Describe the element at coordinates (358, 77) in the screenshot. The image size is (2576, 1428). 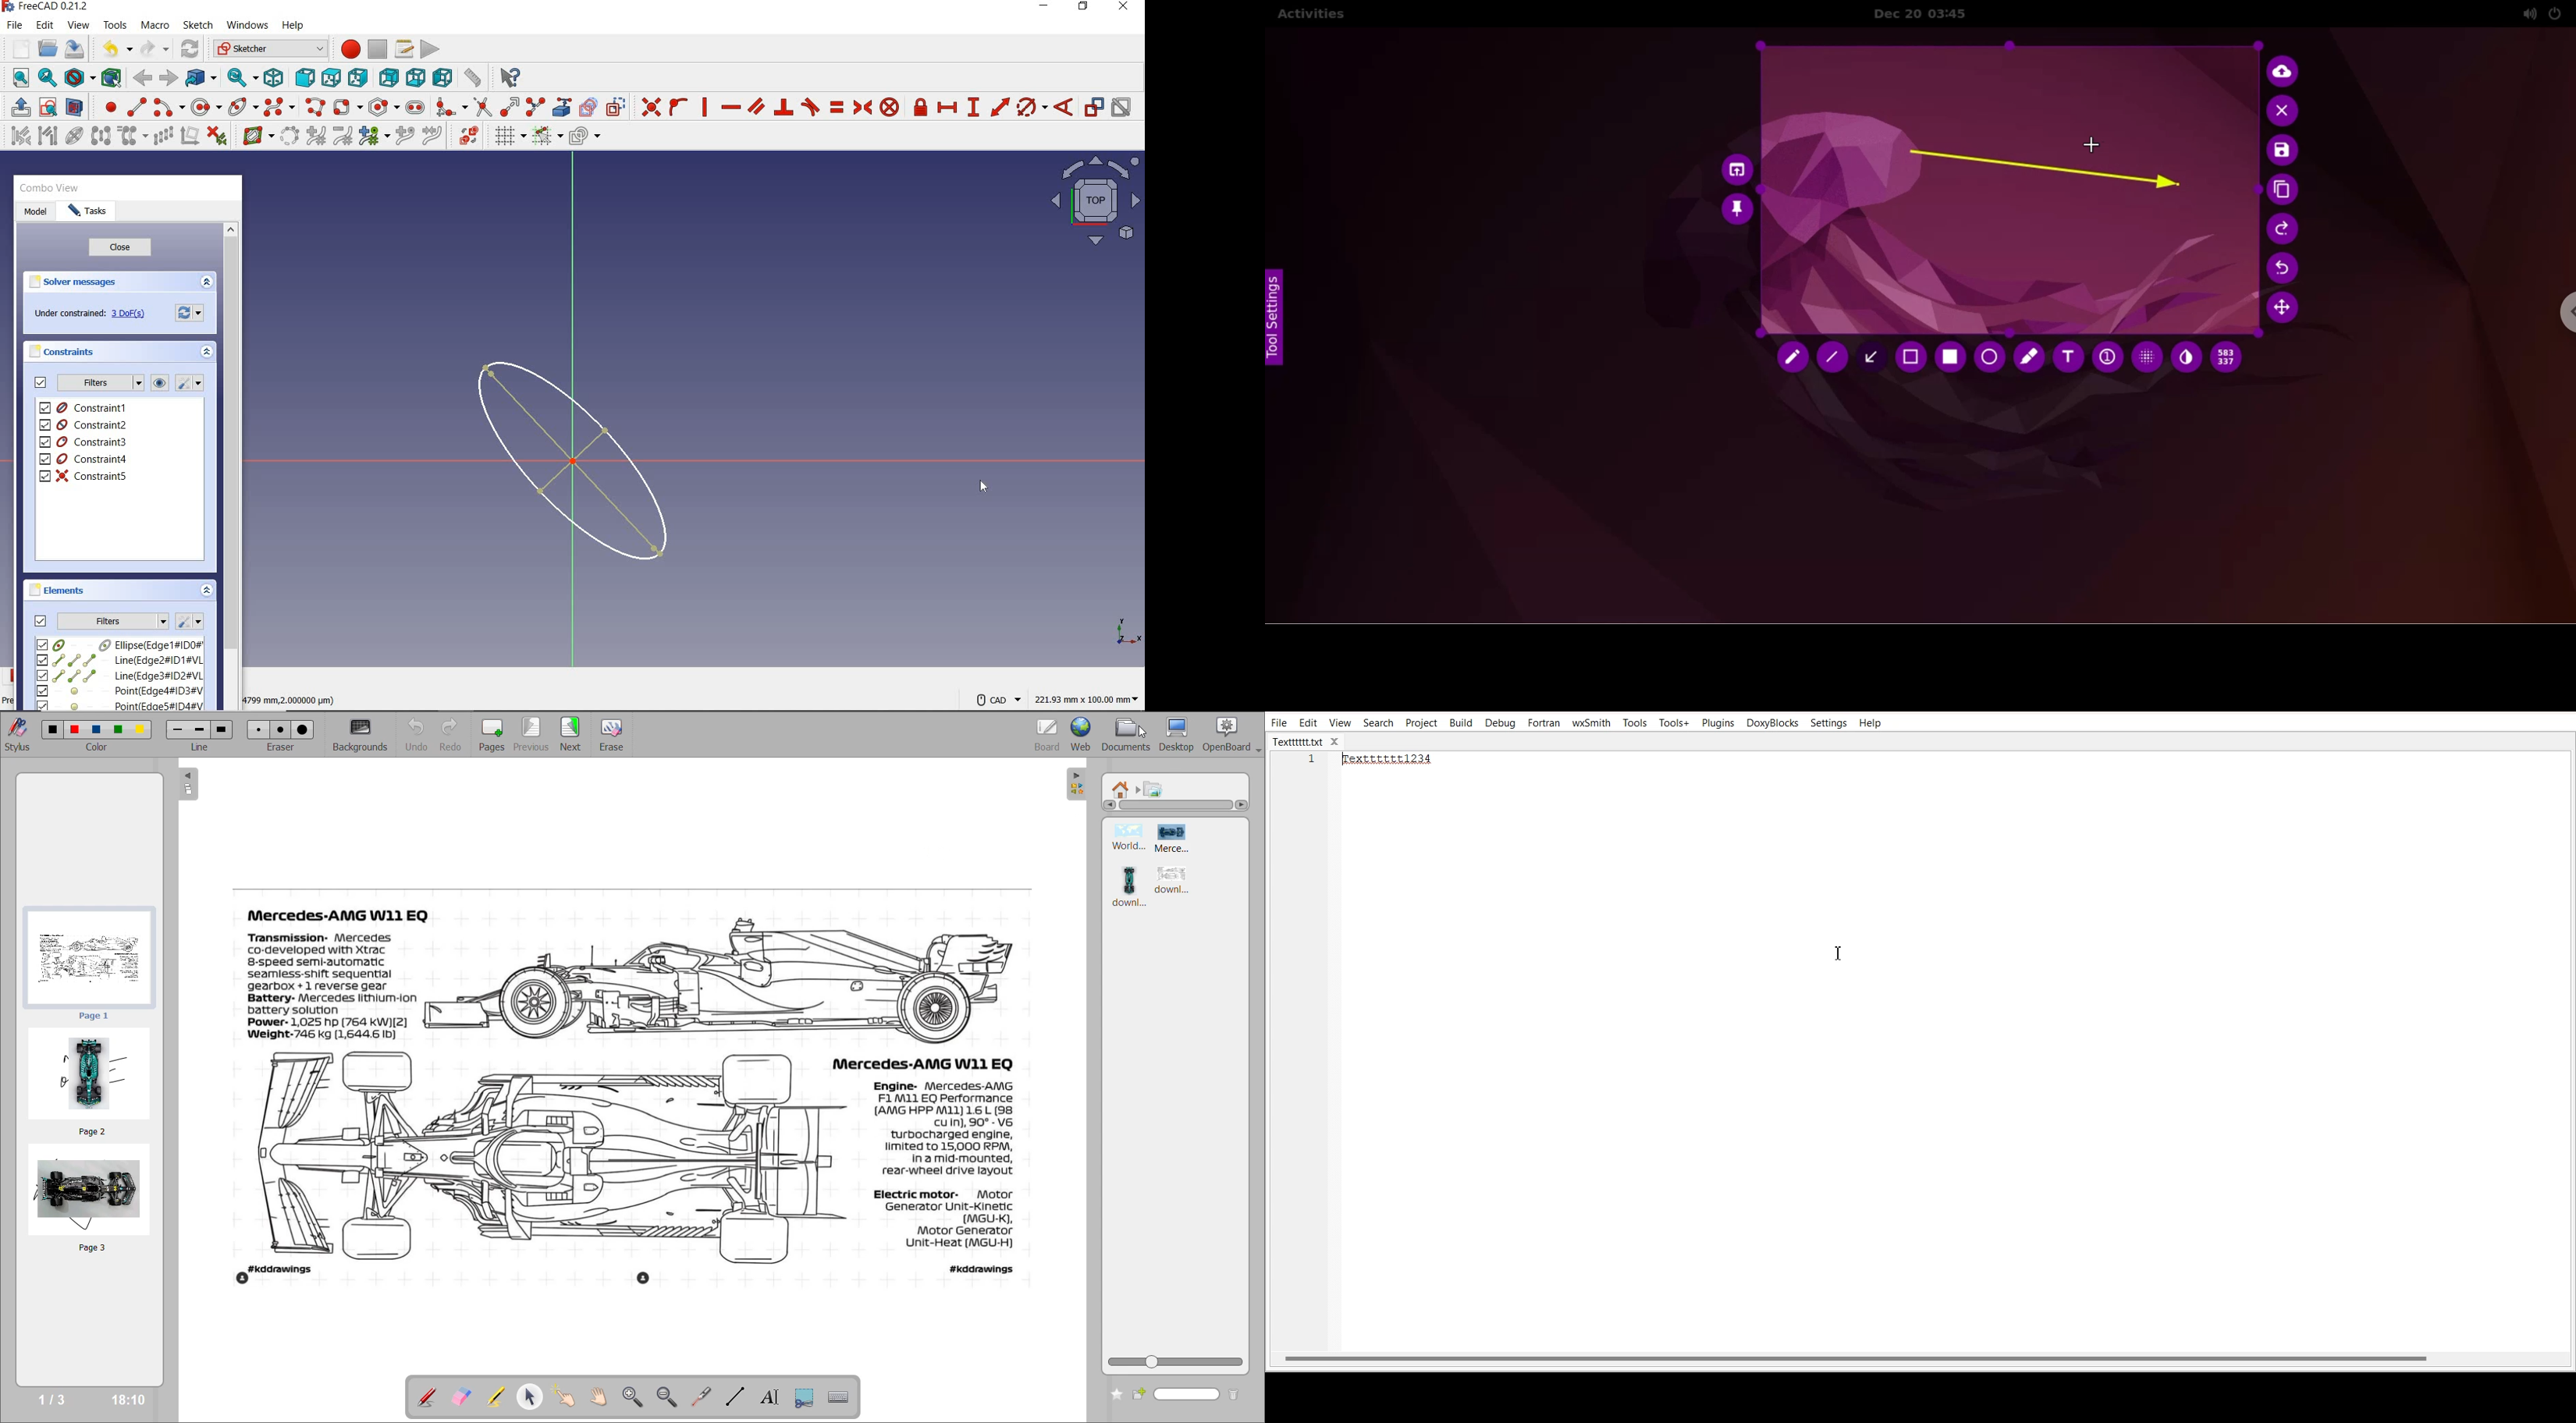
I see `right` at that location.